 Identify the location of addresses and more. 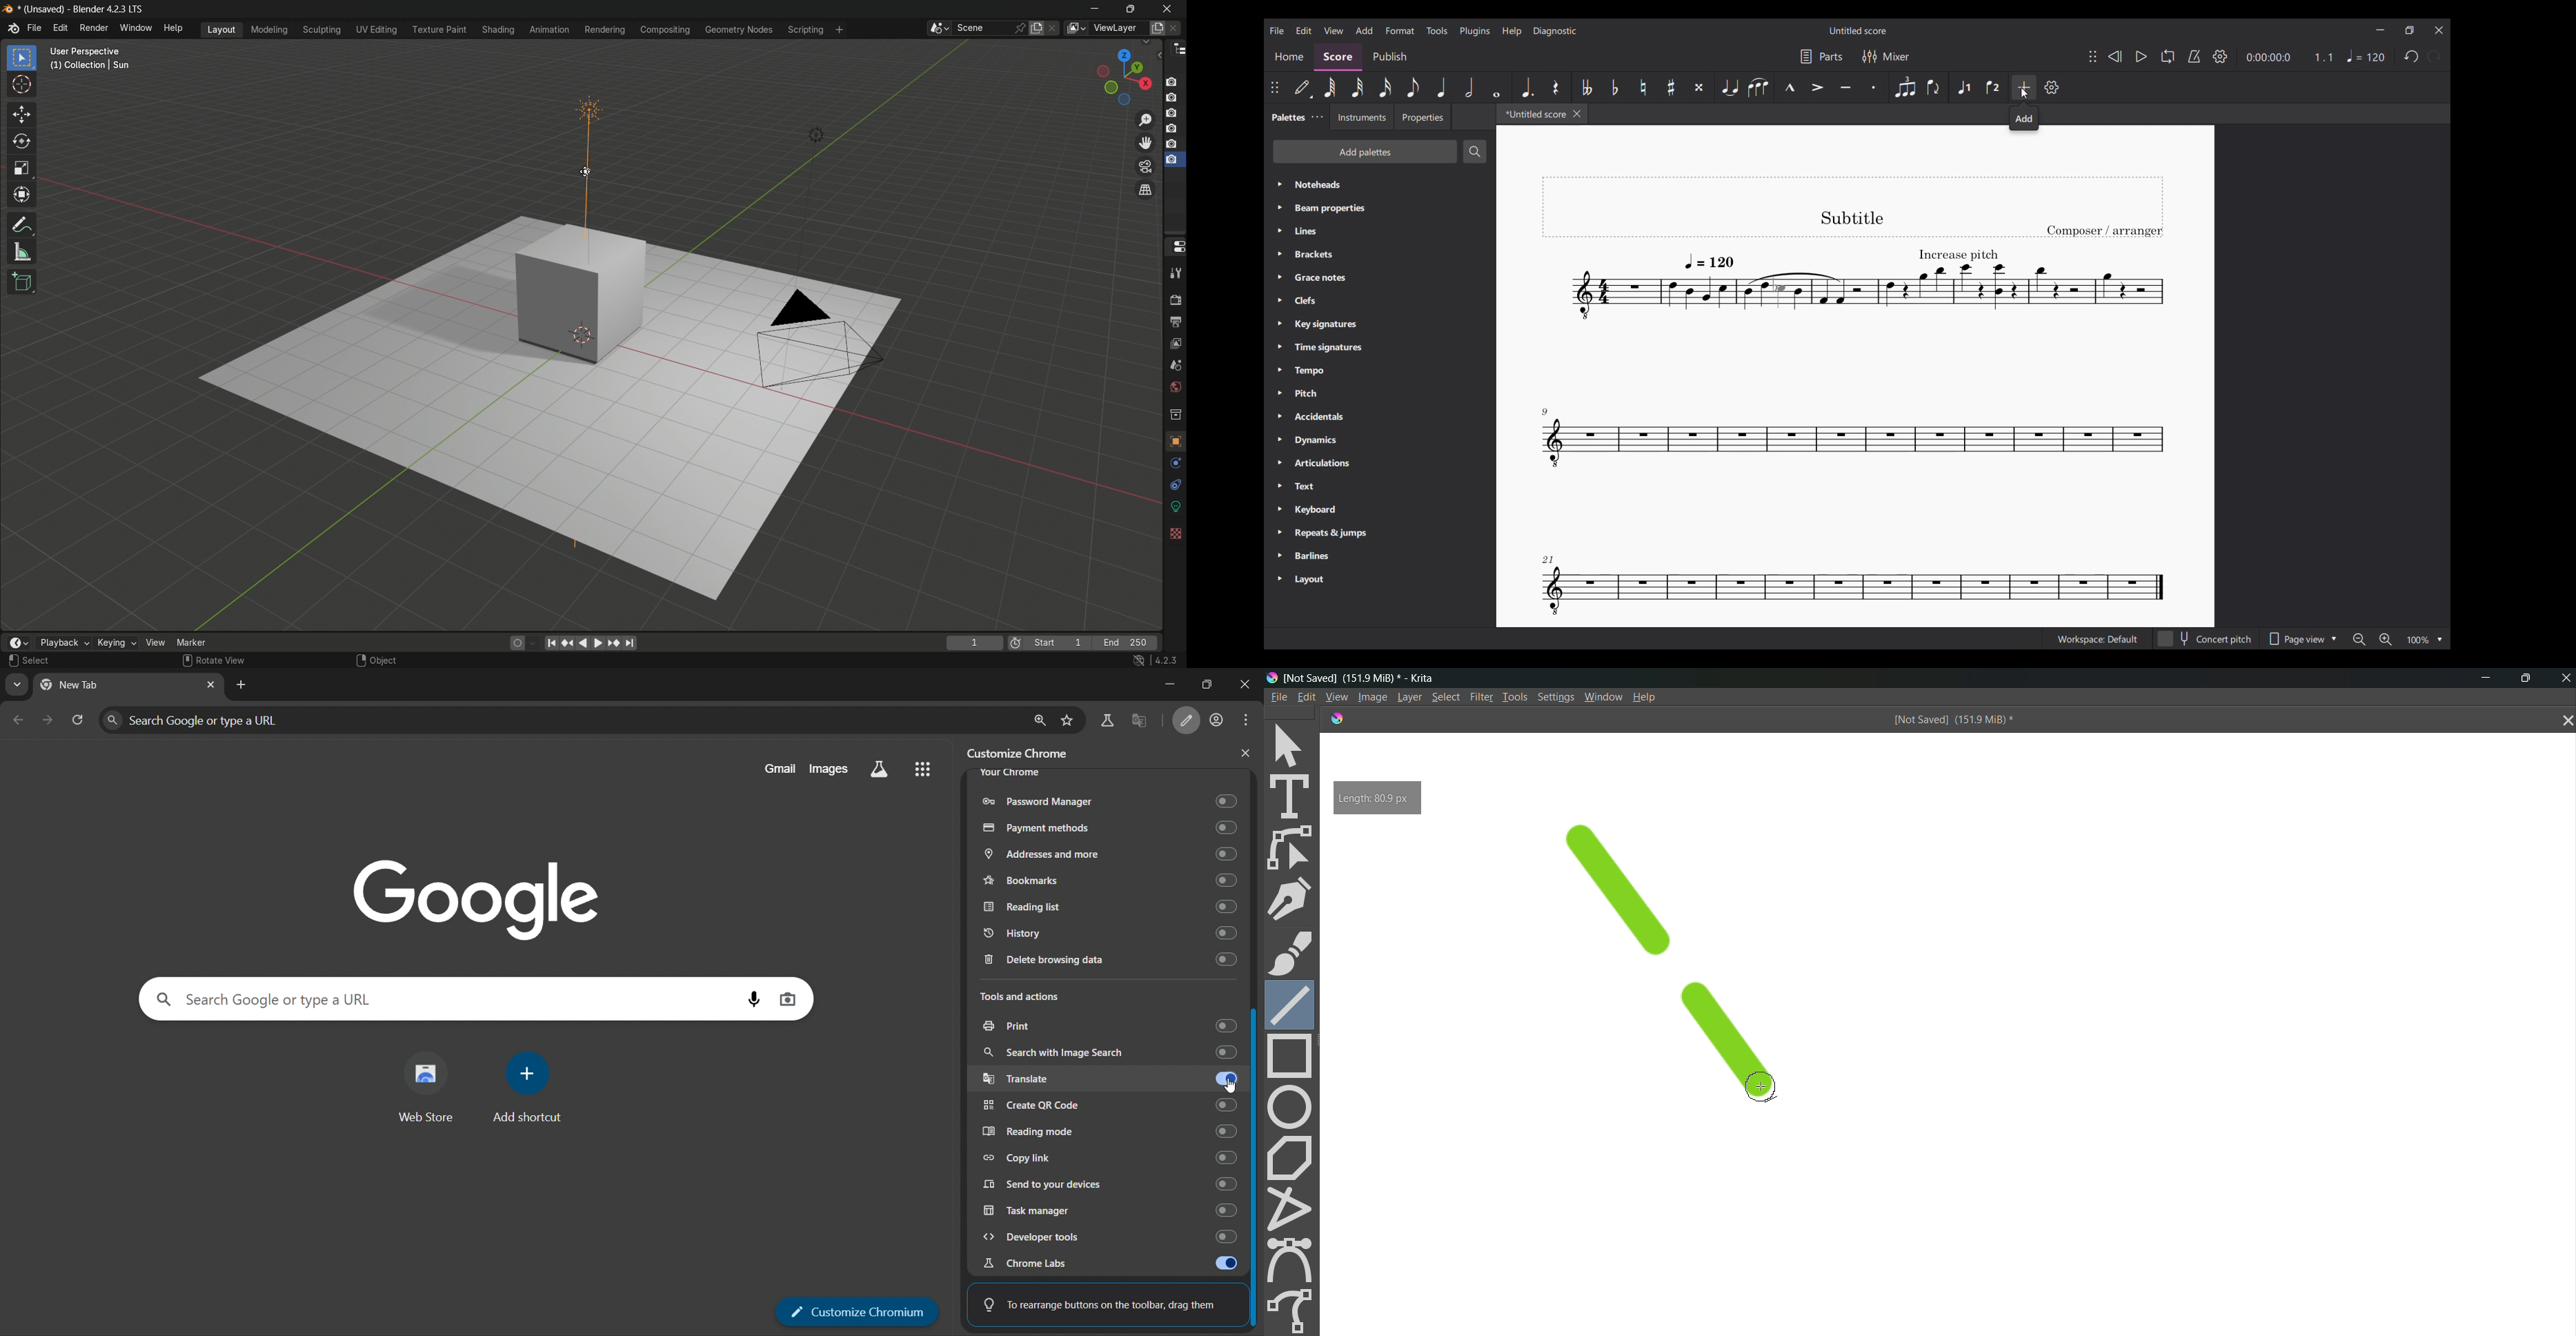
(1107, 853).